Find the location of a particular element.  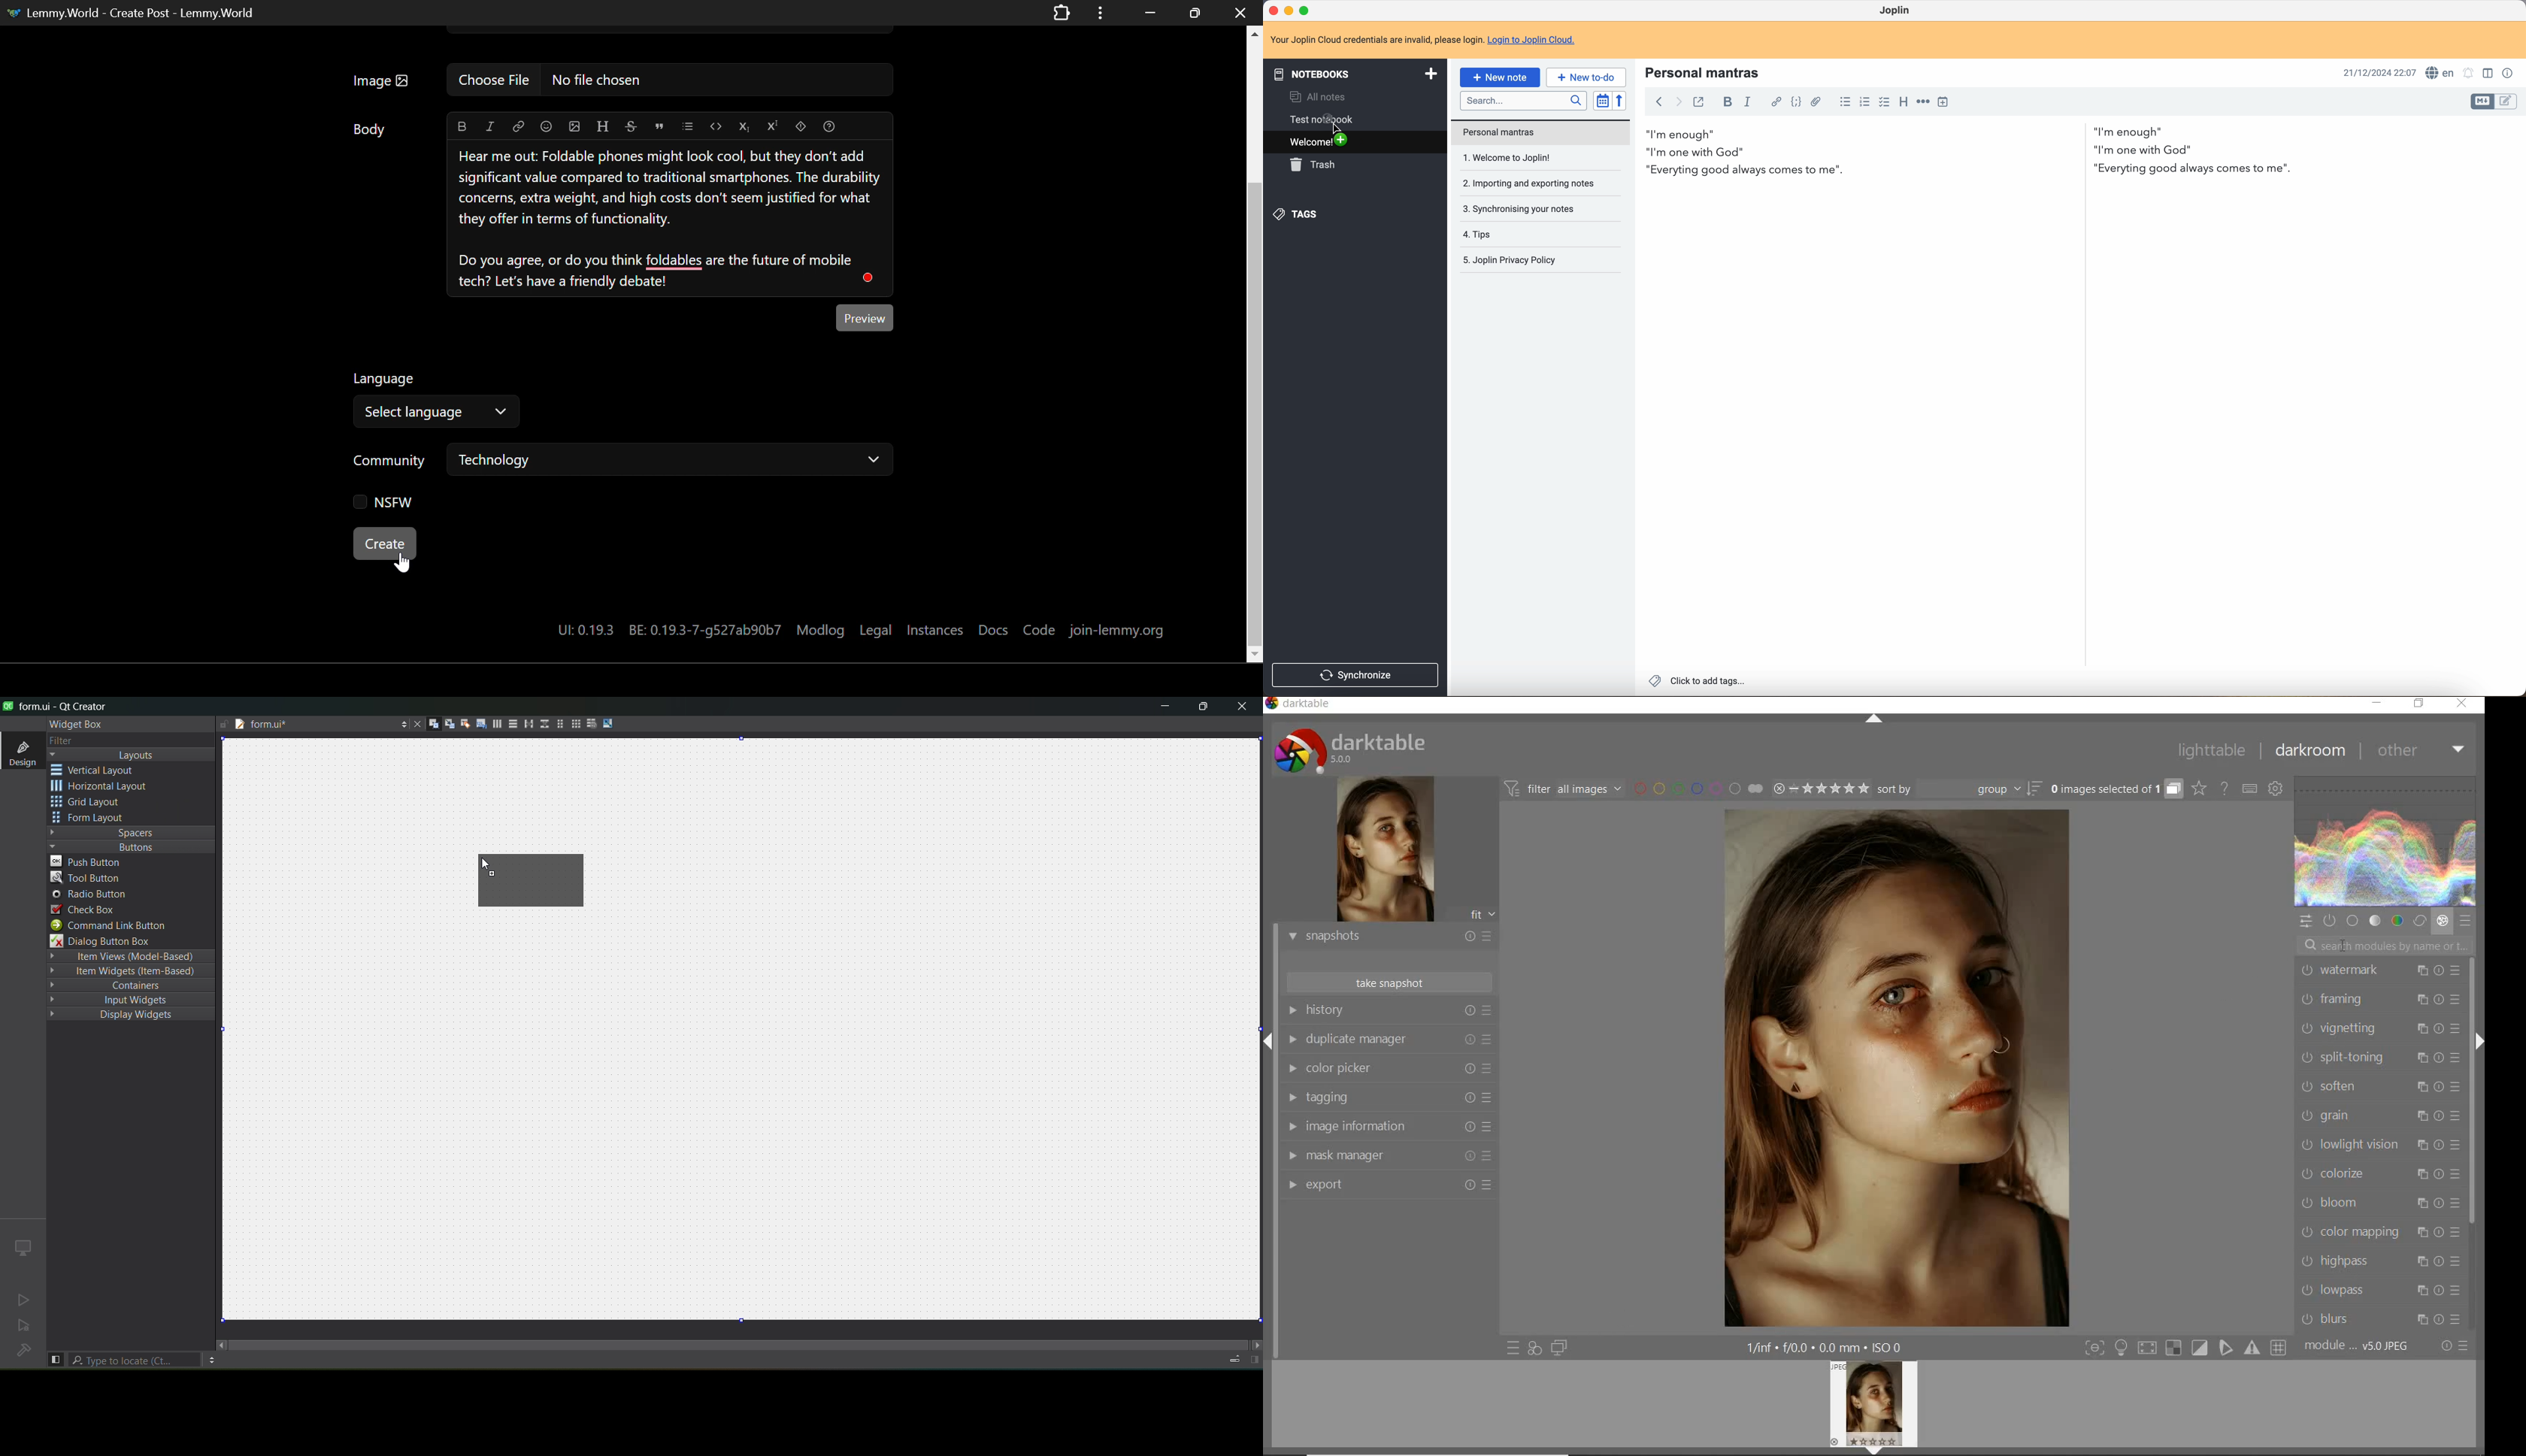

synchronising your notes is located at coordinates (1521, 210).